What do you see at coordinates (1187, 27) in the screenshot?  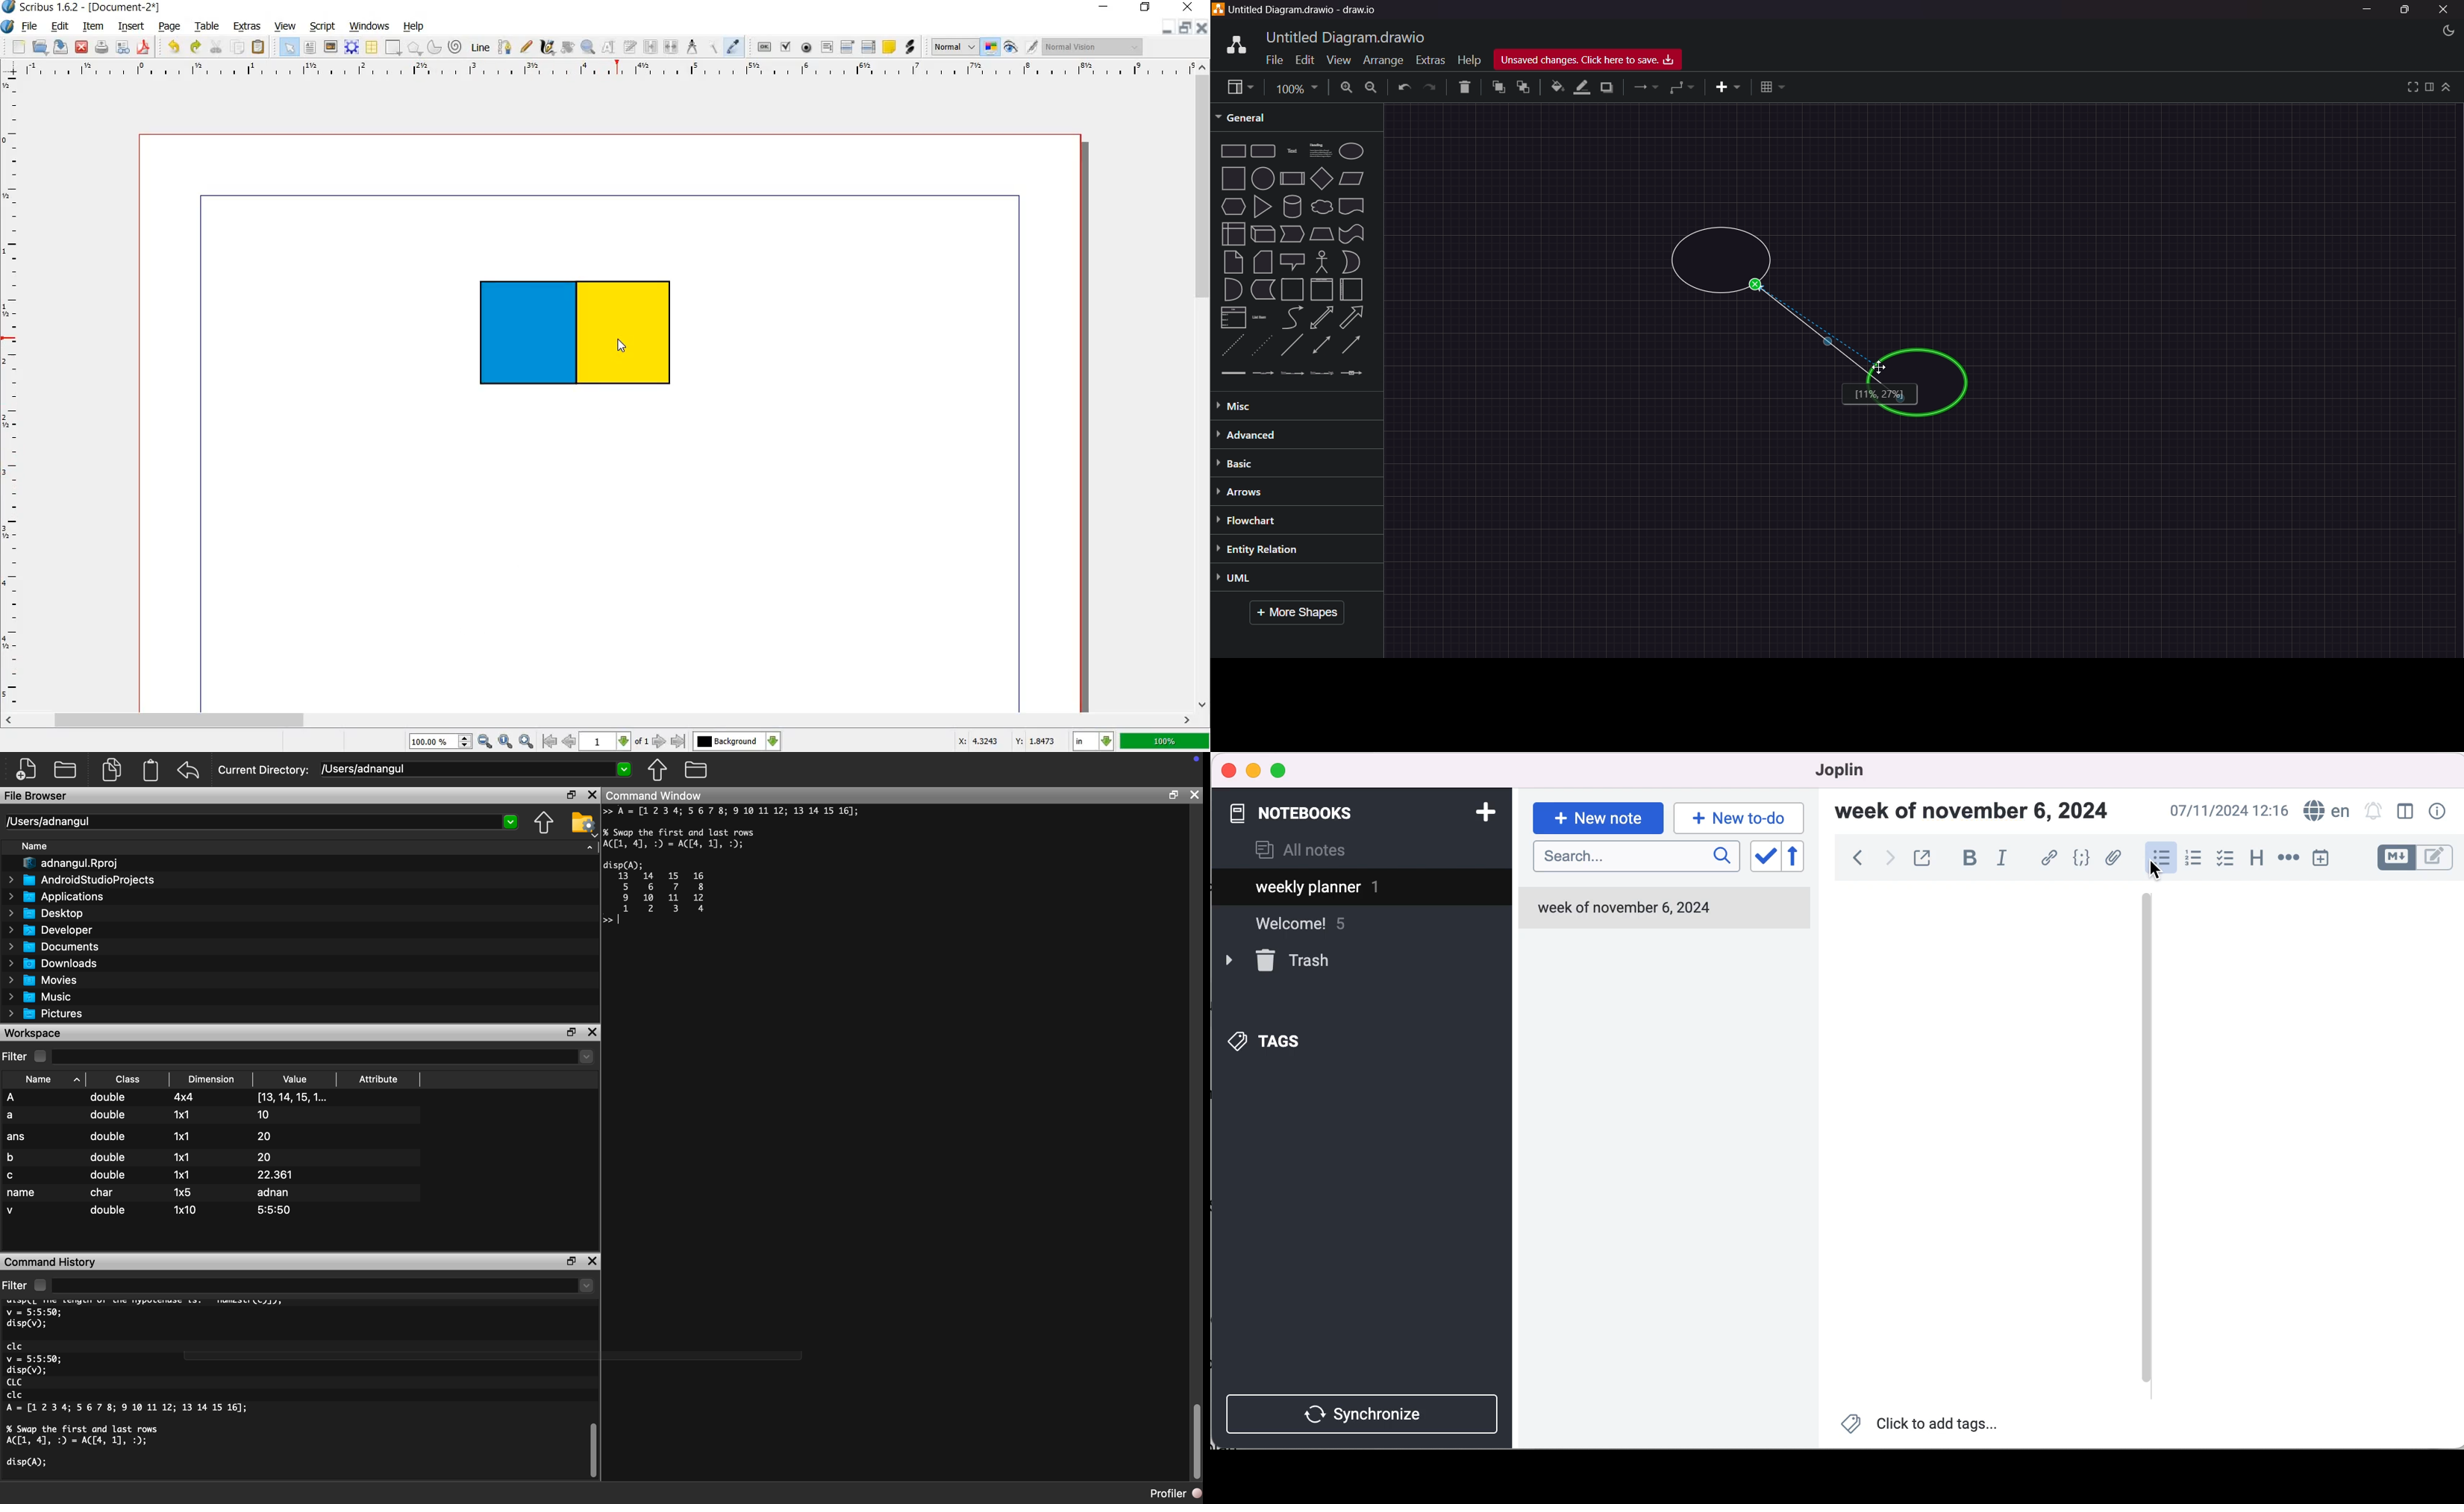 I see `restore` at bounding box center [1187, 27].